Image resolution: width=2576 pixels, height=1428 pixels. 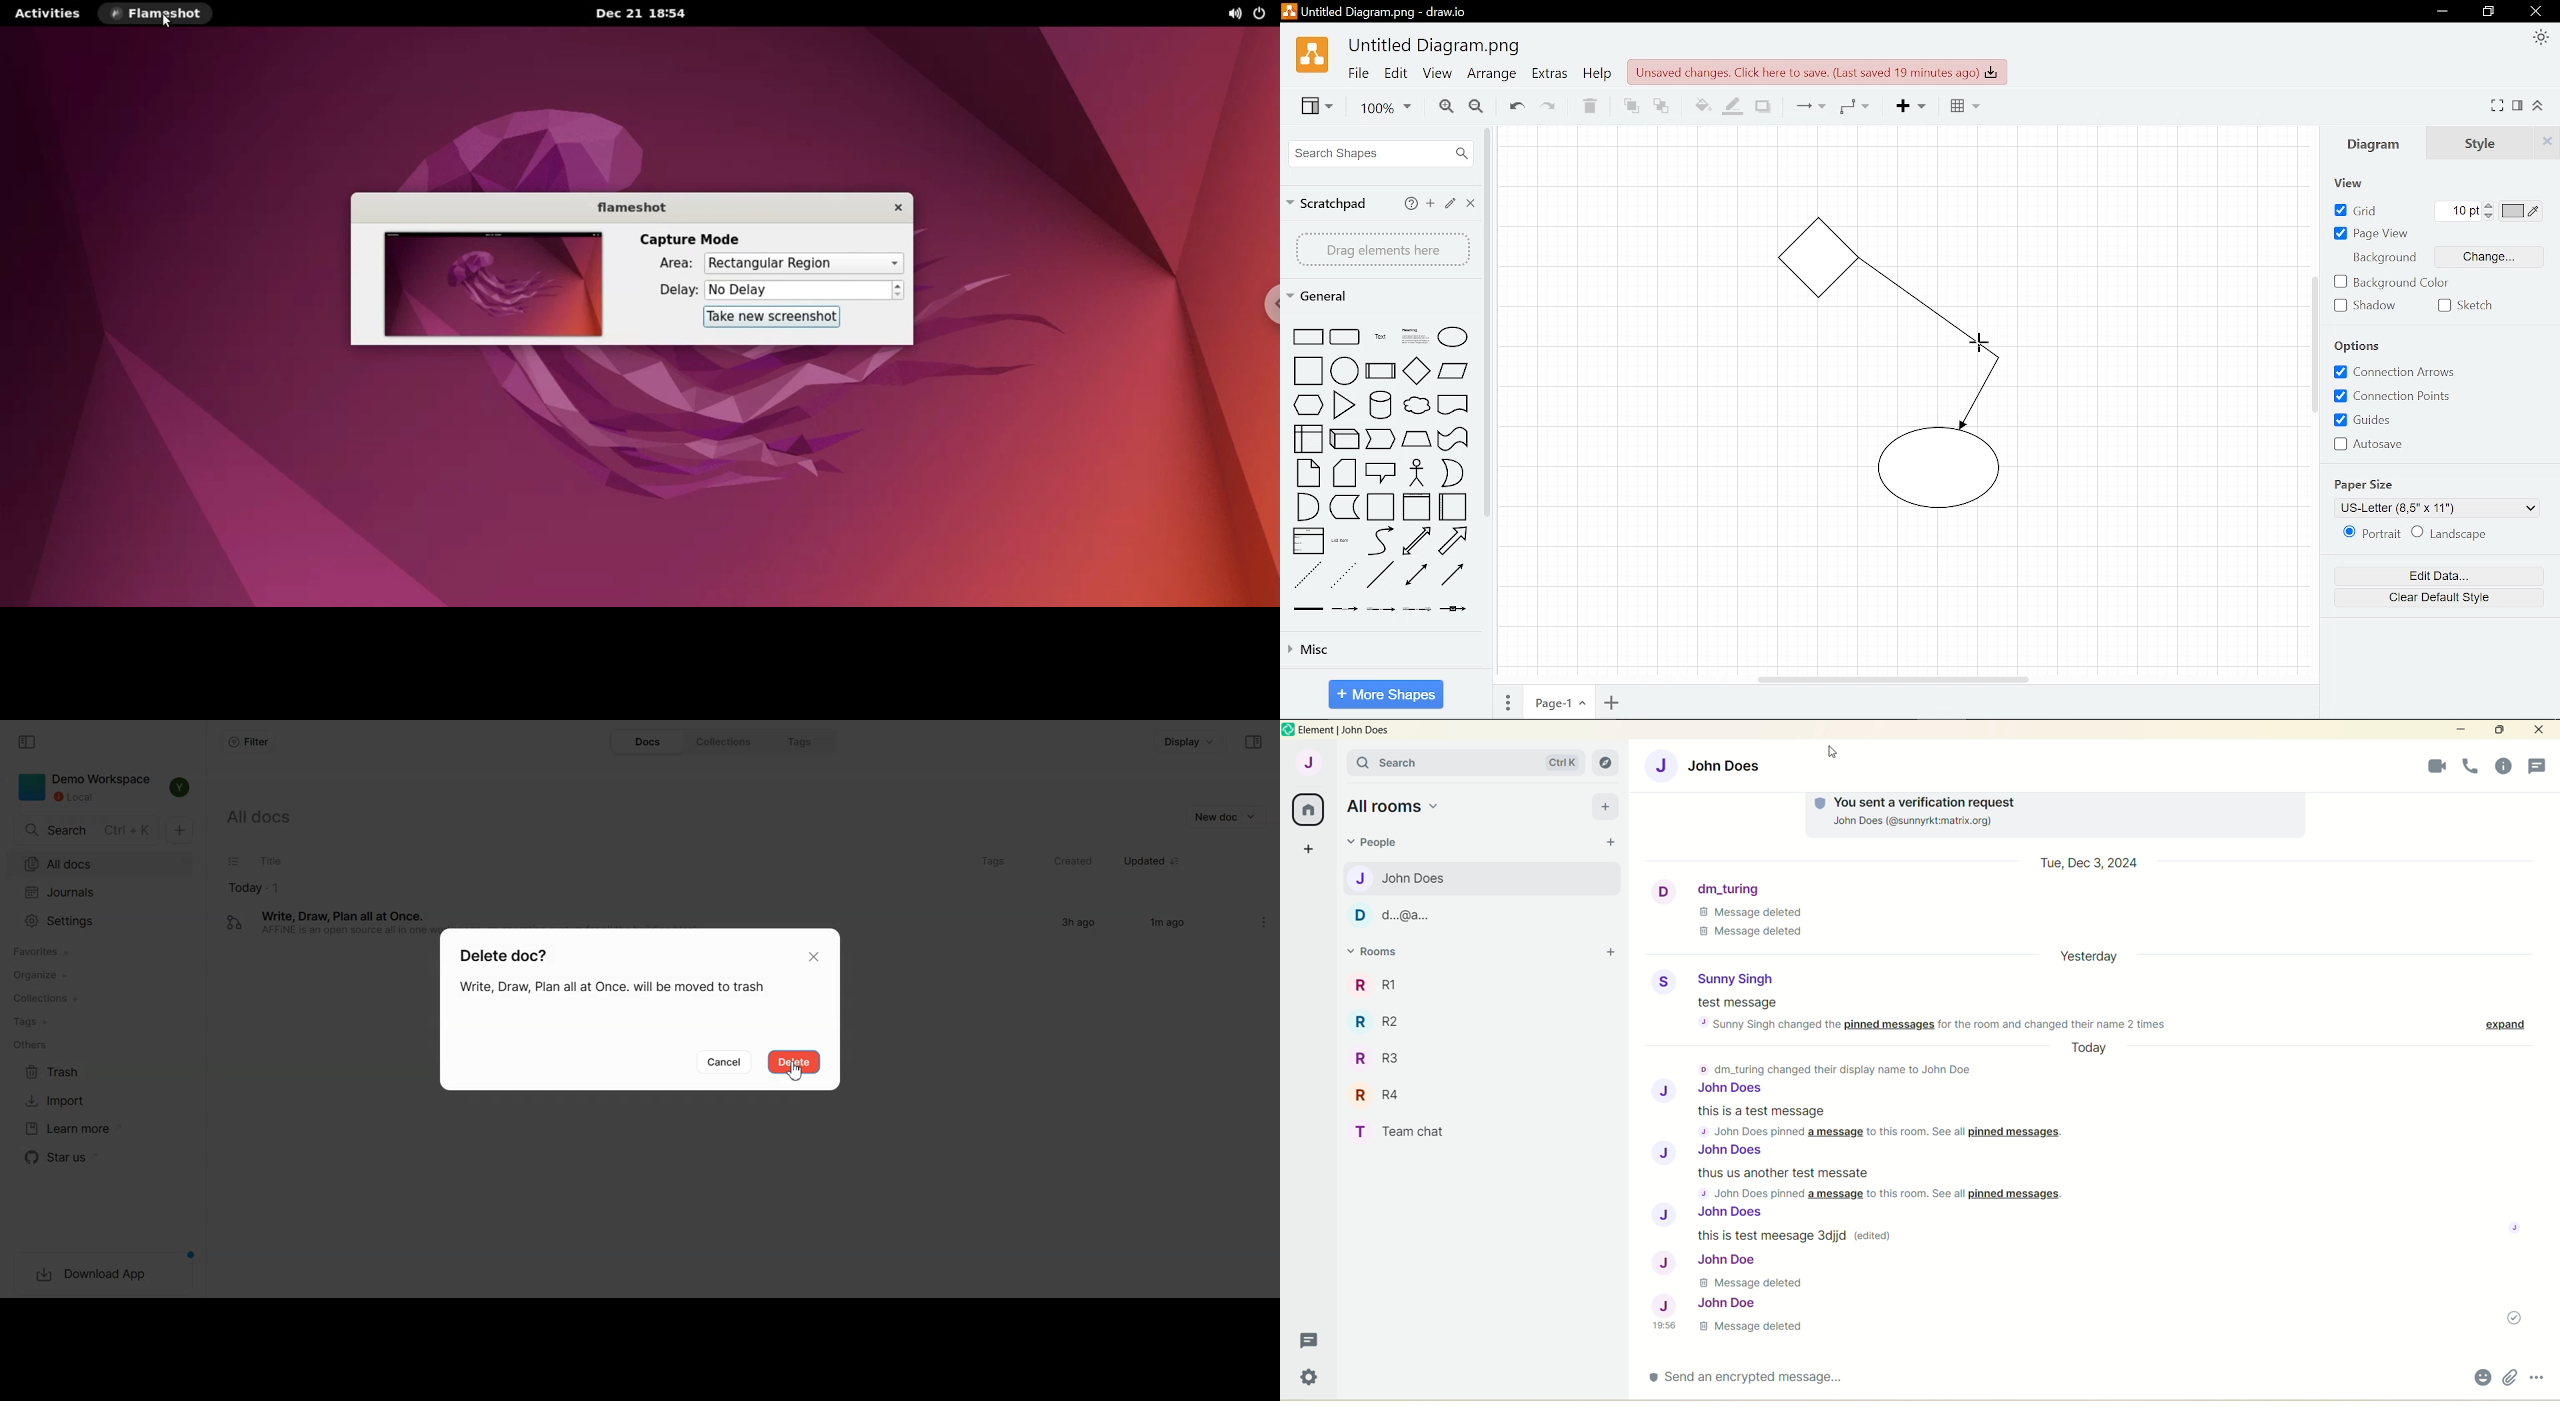 What do you see at coordinates (1265, 304) in the screenshot?
I see `chrome options` at bounding box center [1265, 304].